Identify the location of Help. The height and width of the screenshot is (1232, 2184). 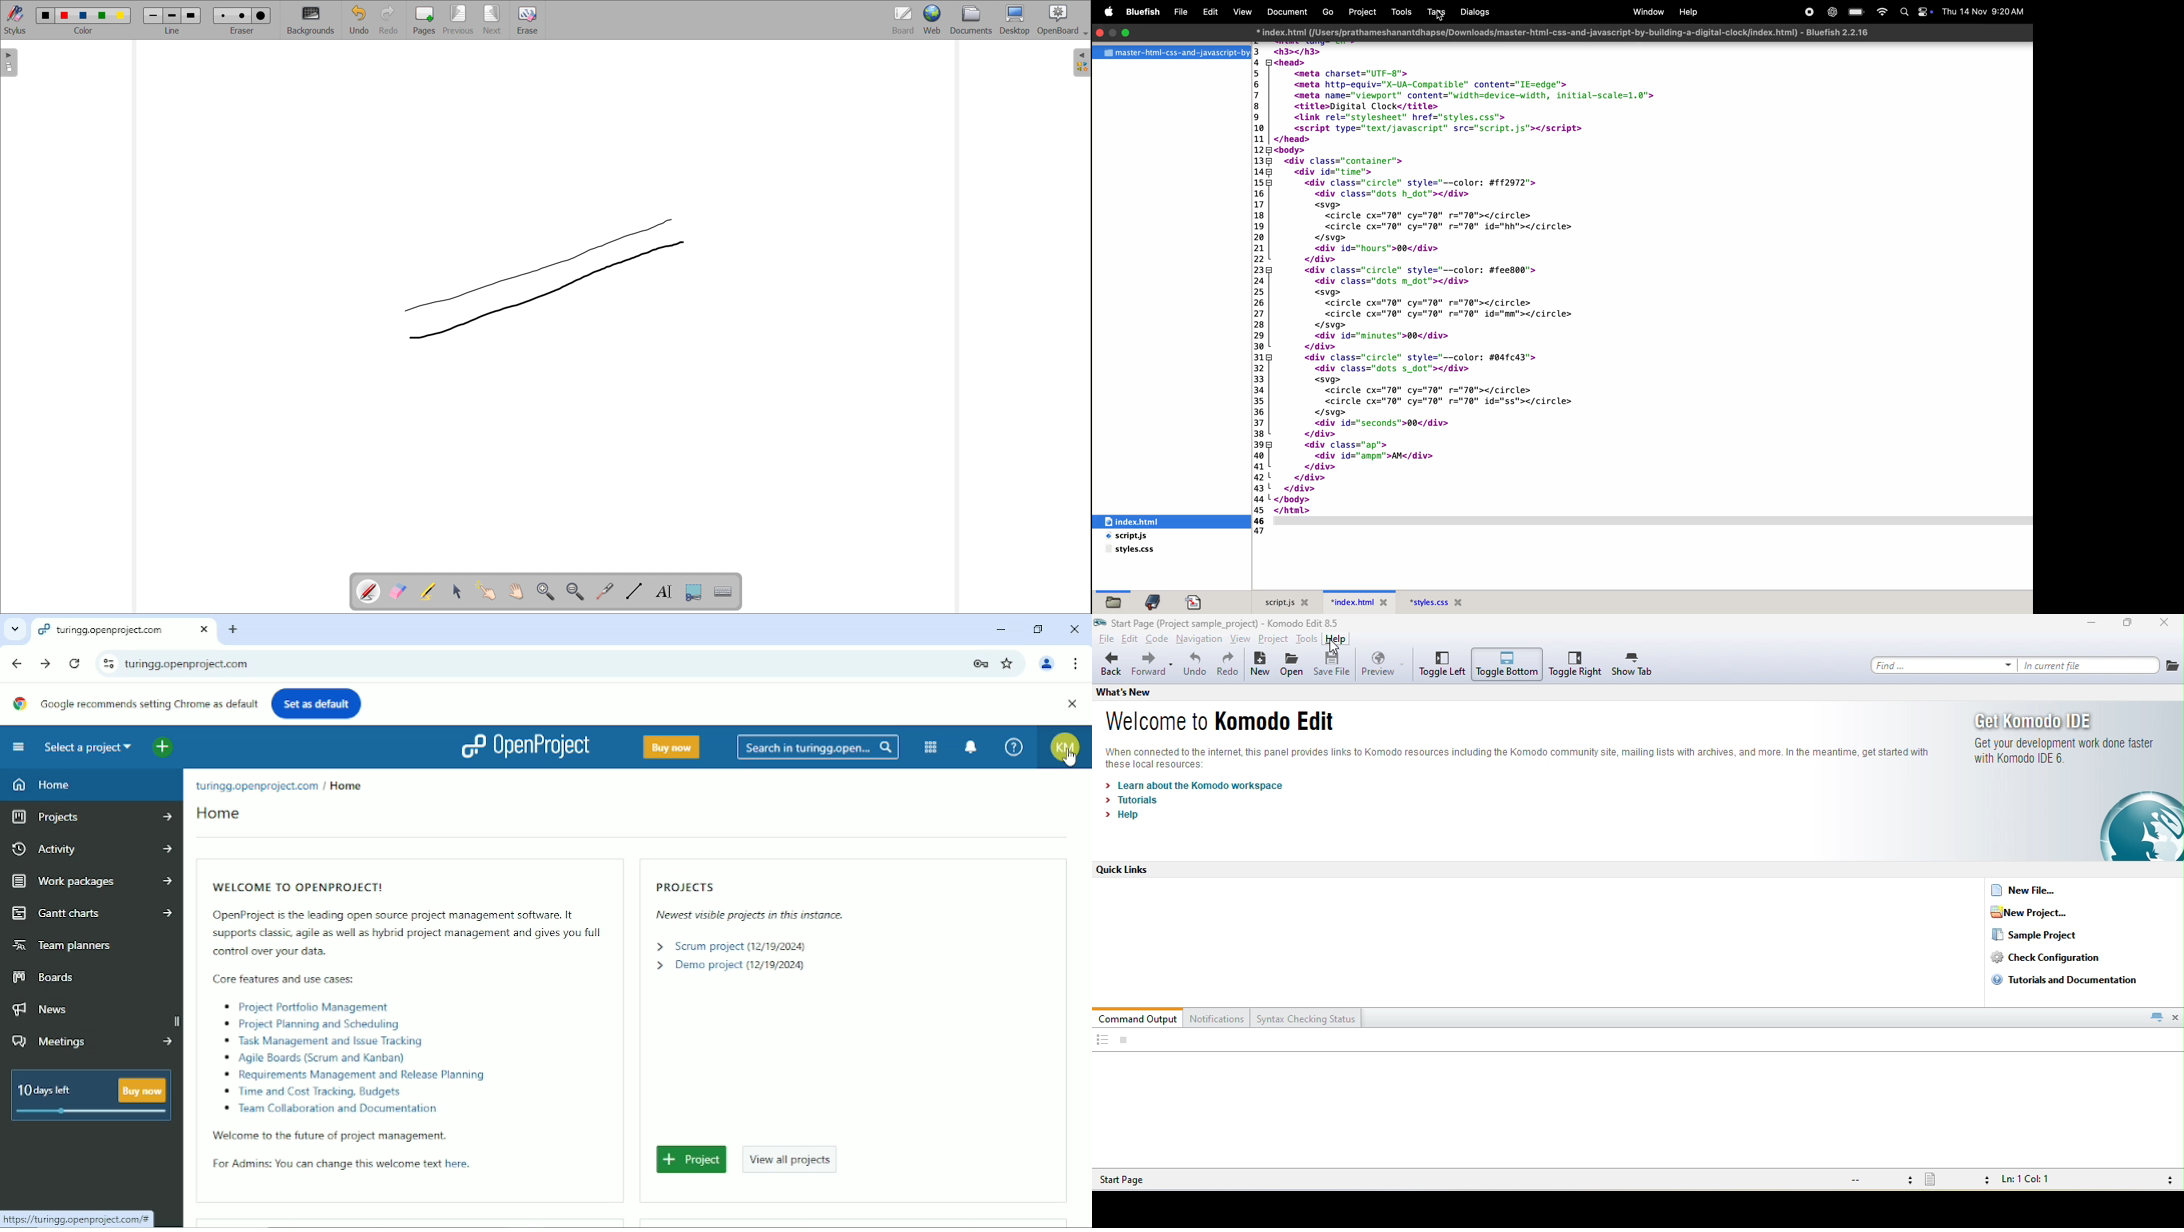
(1013, 747).